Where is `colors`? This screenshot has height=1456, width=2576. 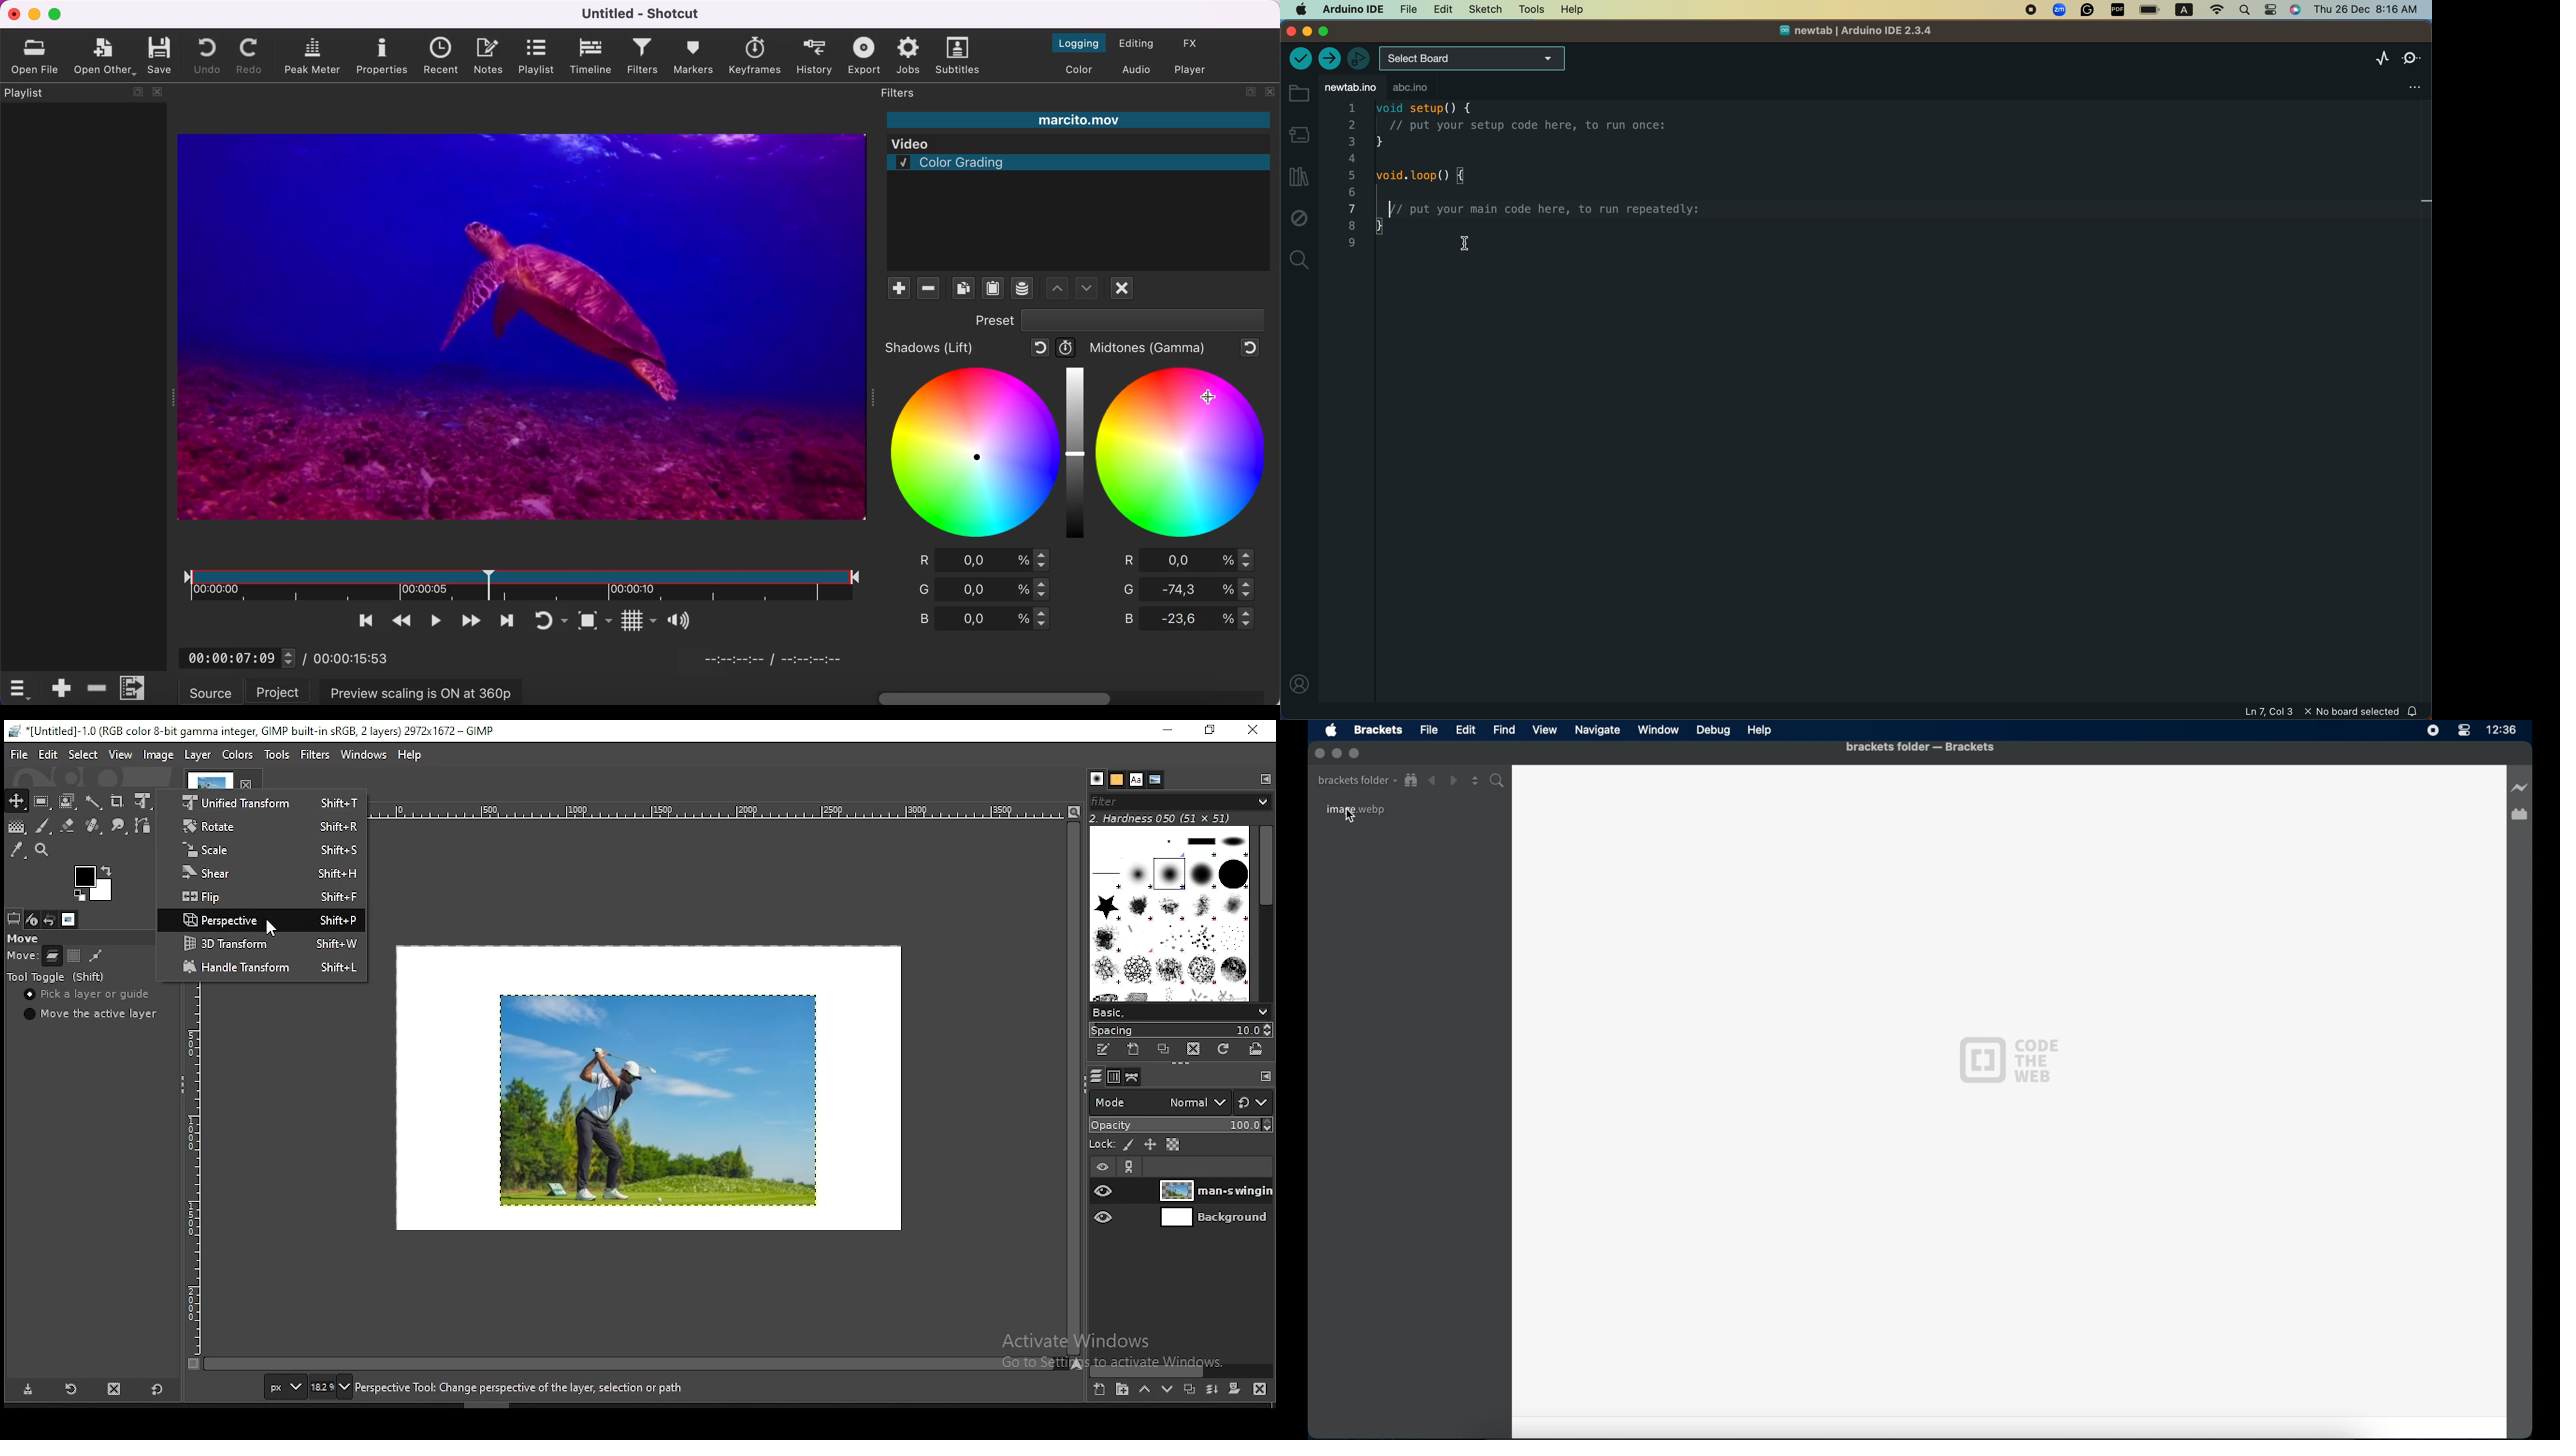
colors is located at coordinates (94, 883).